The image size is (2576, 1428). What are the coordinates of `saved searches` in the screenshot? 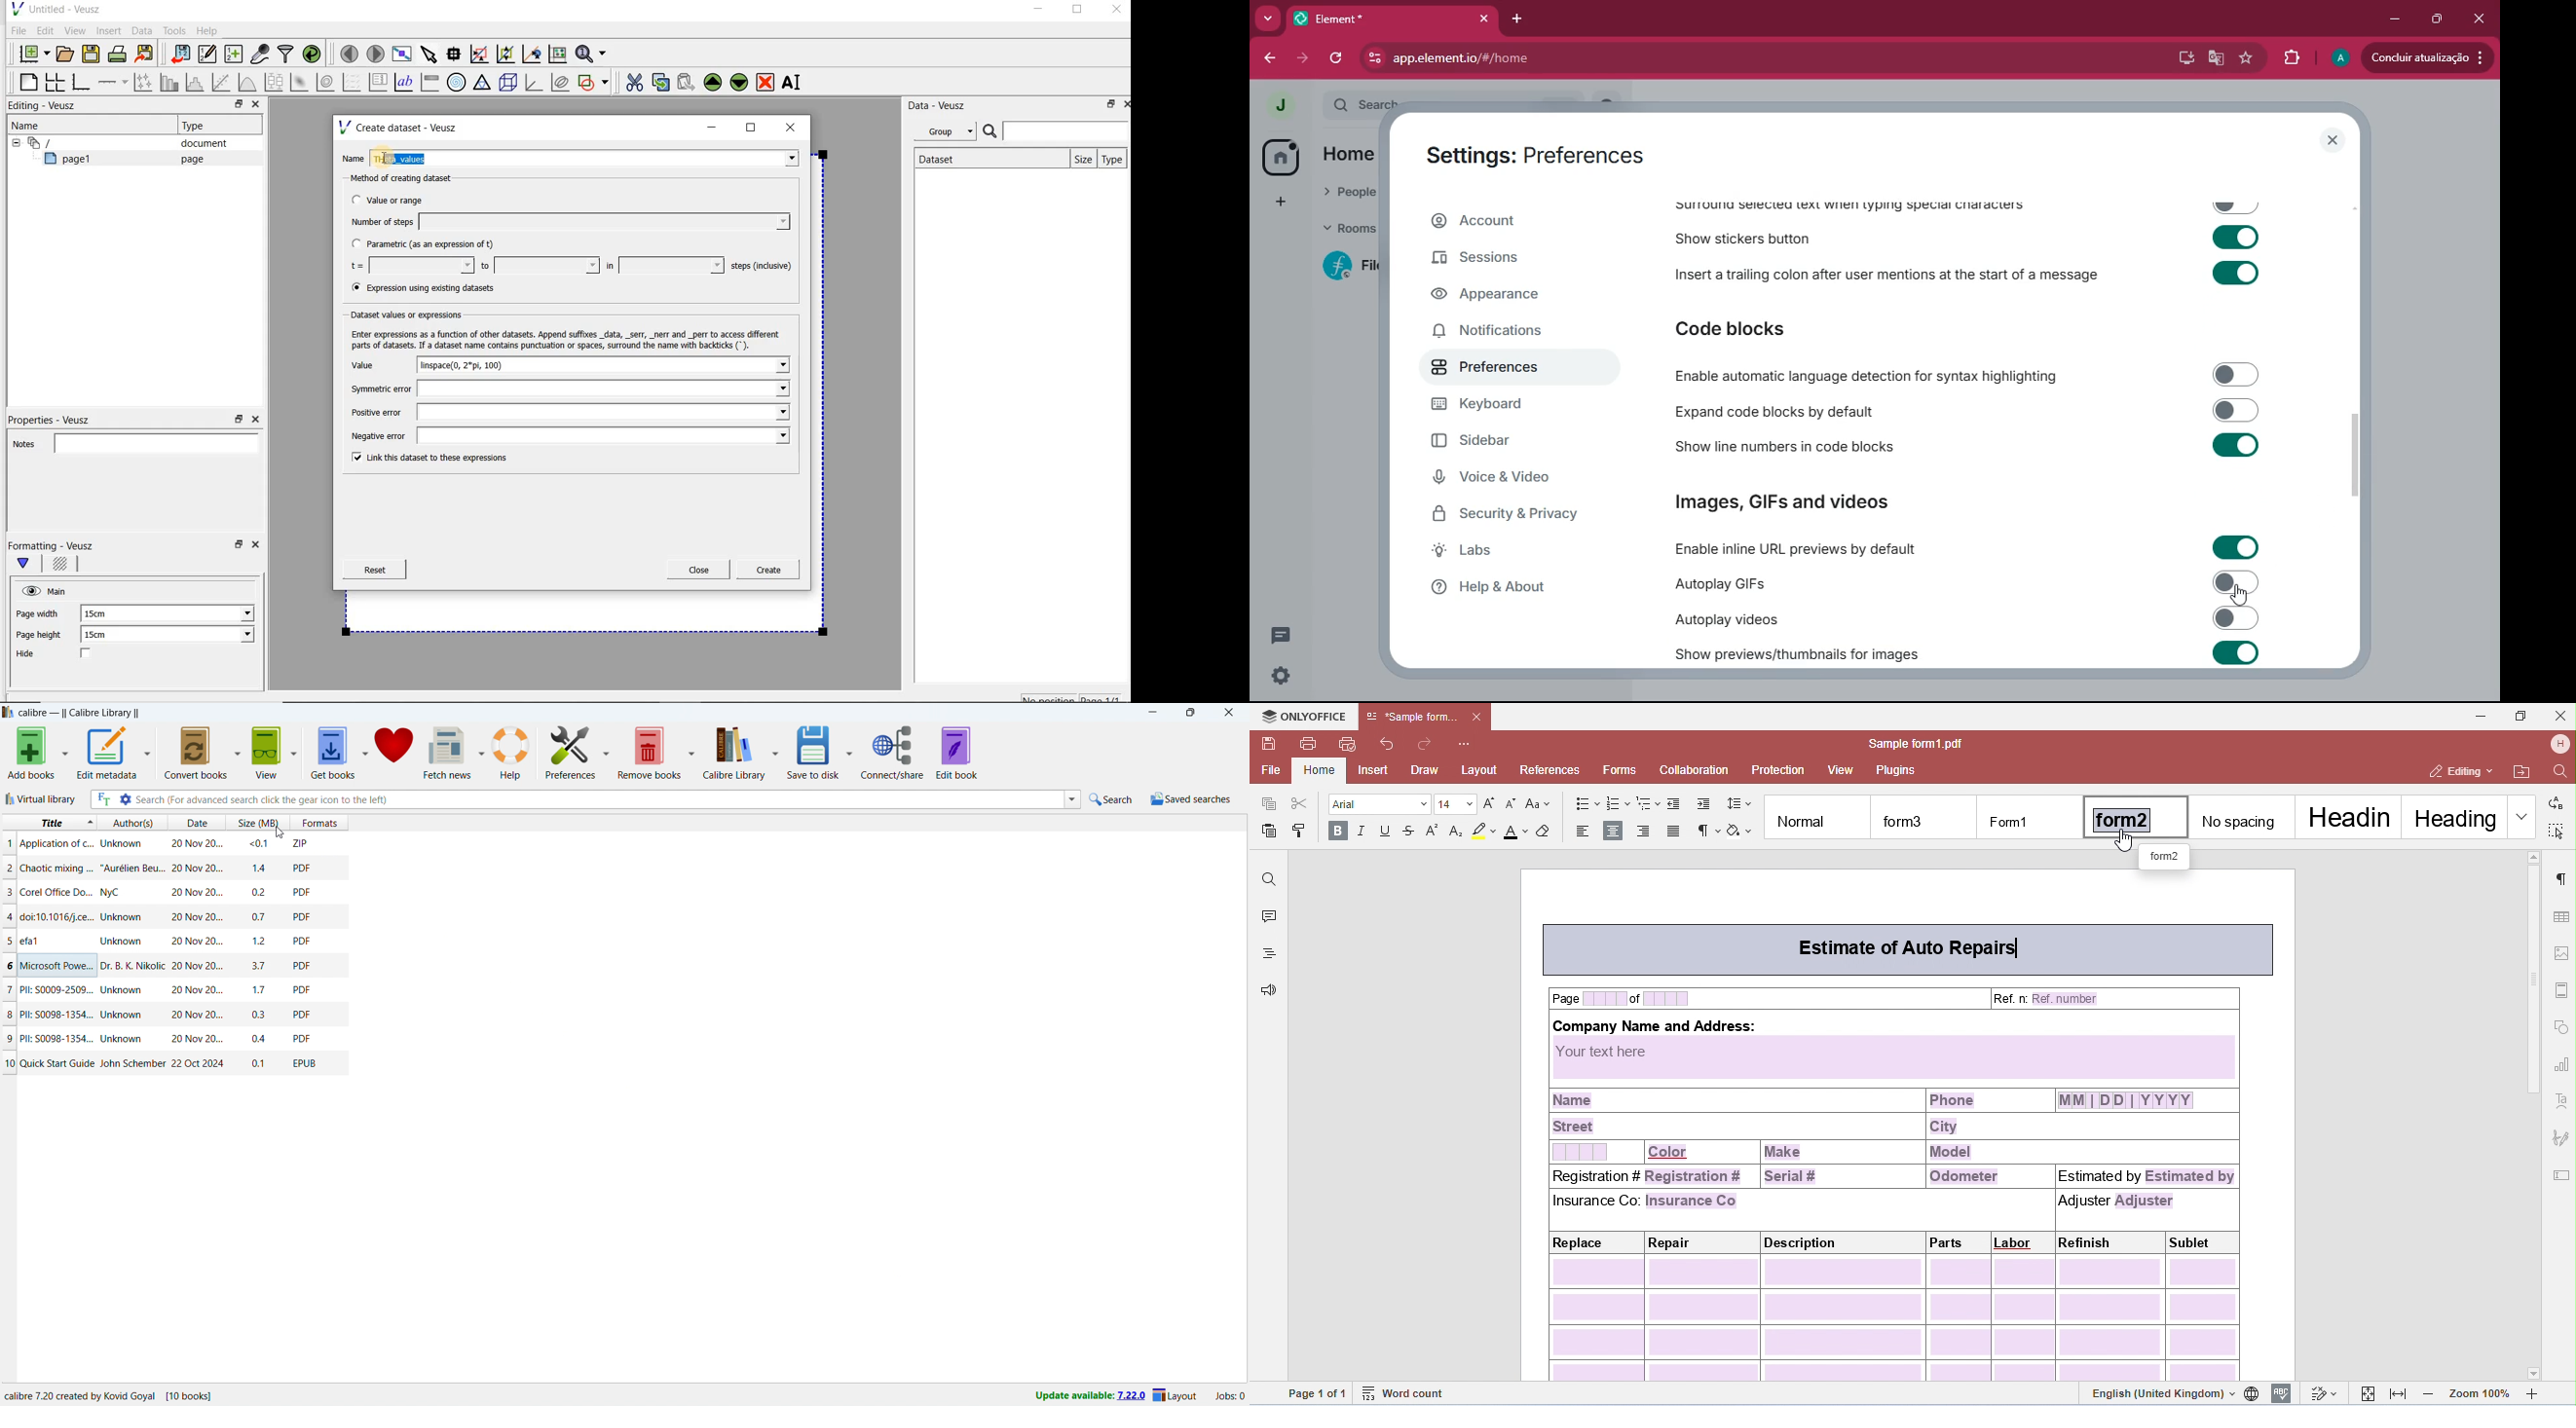 It's located at (1190, 799).